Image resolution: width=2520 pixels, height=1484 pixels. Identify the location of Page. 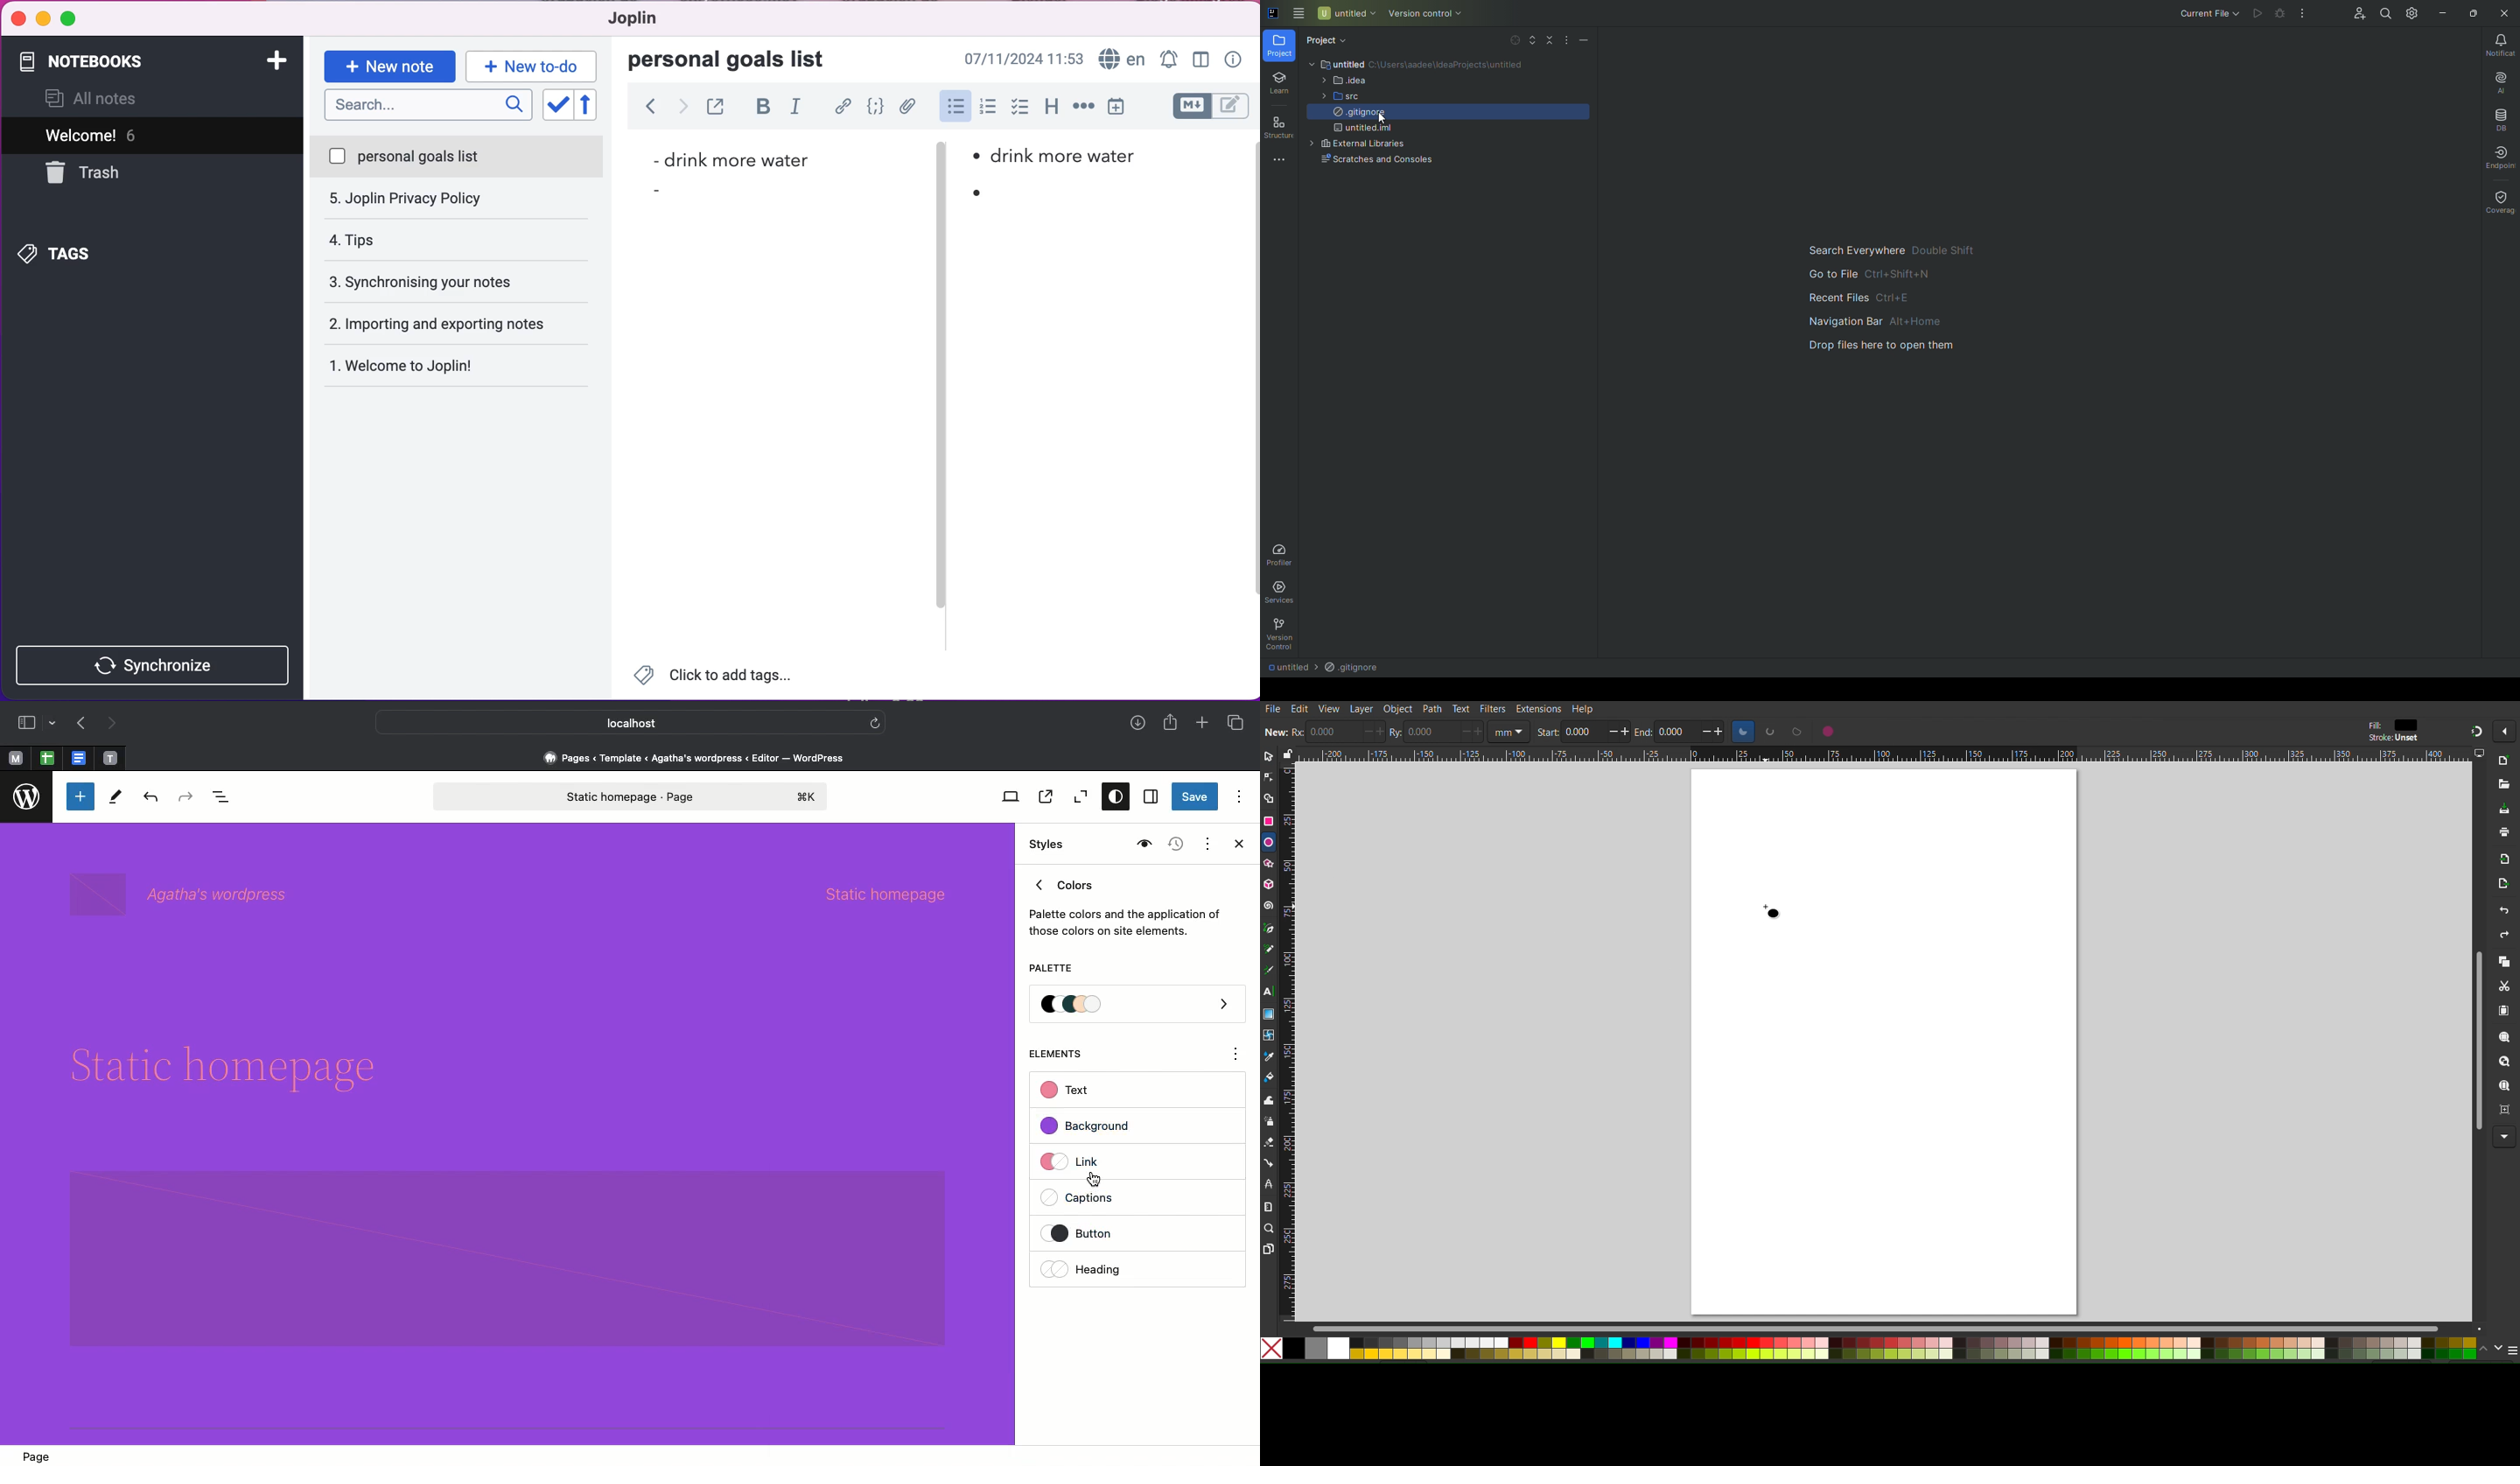
(631, 796).